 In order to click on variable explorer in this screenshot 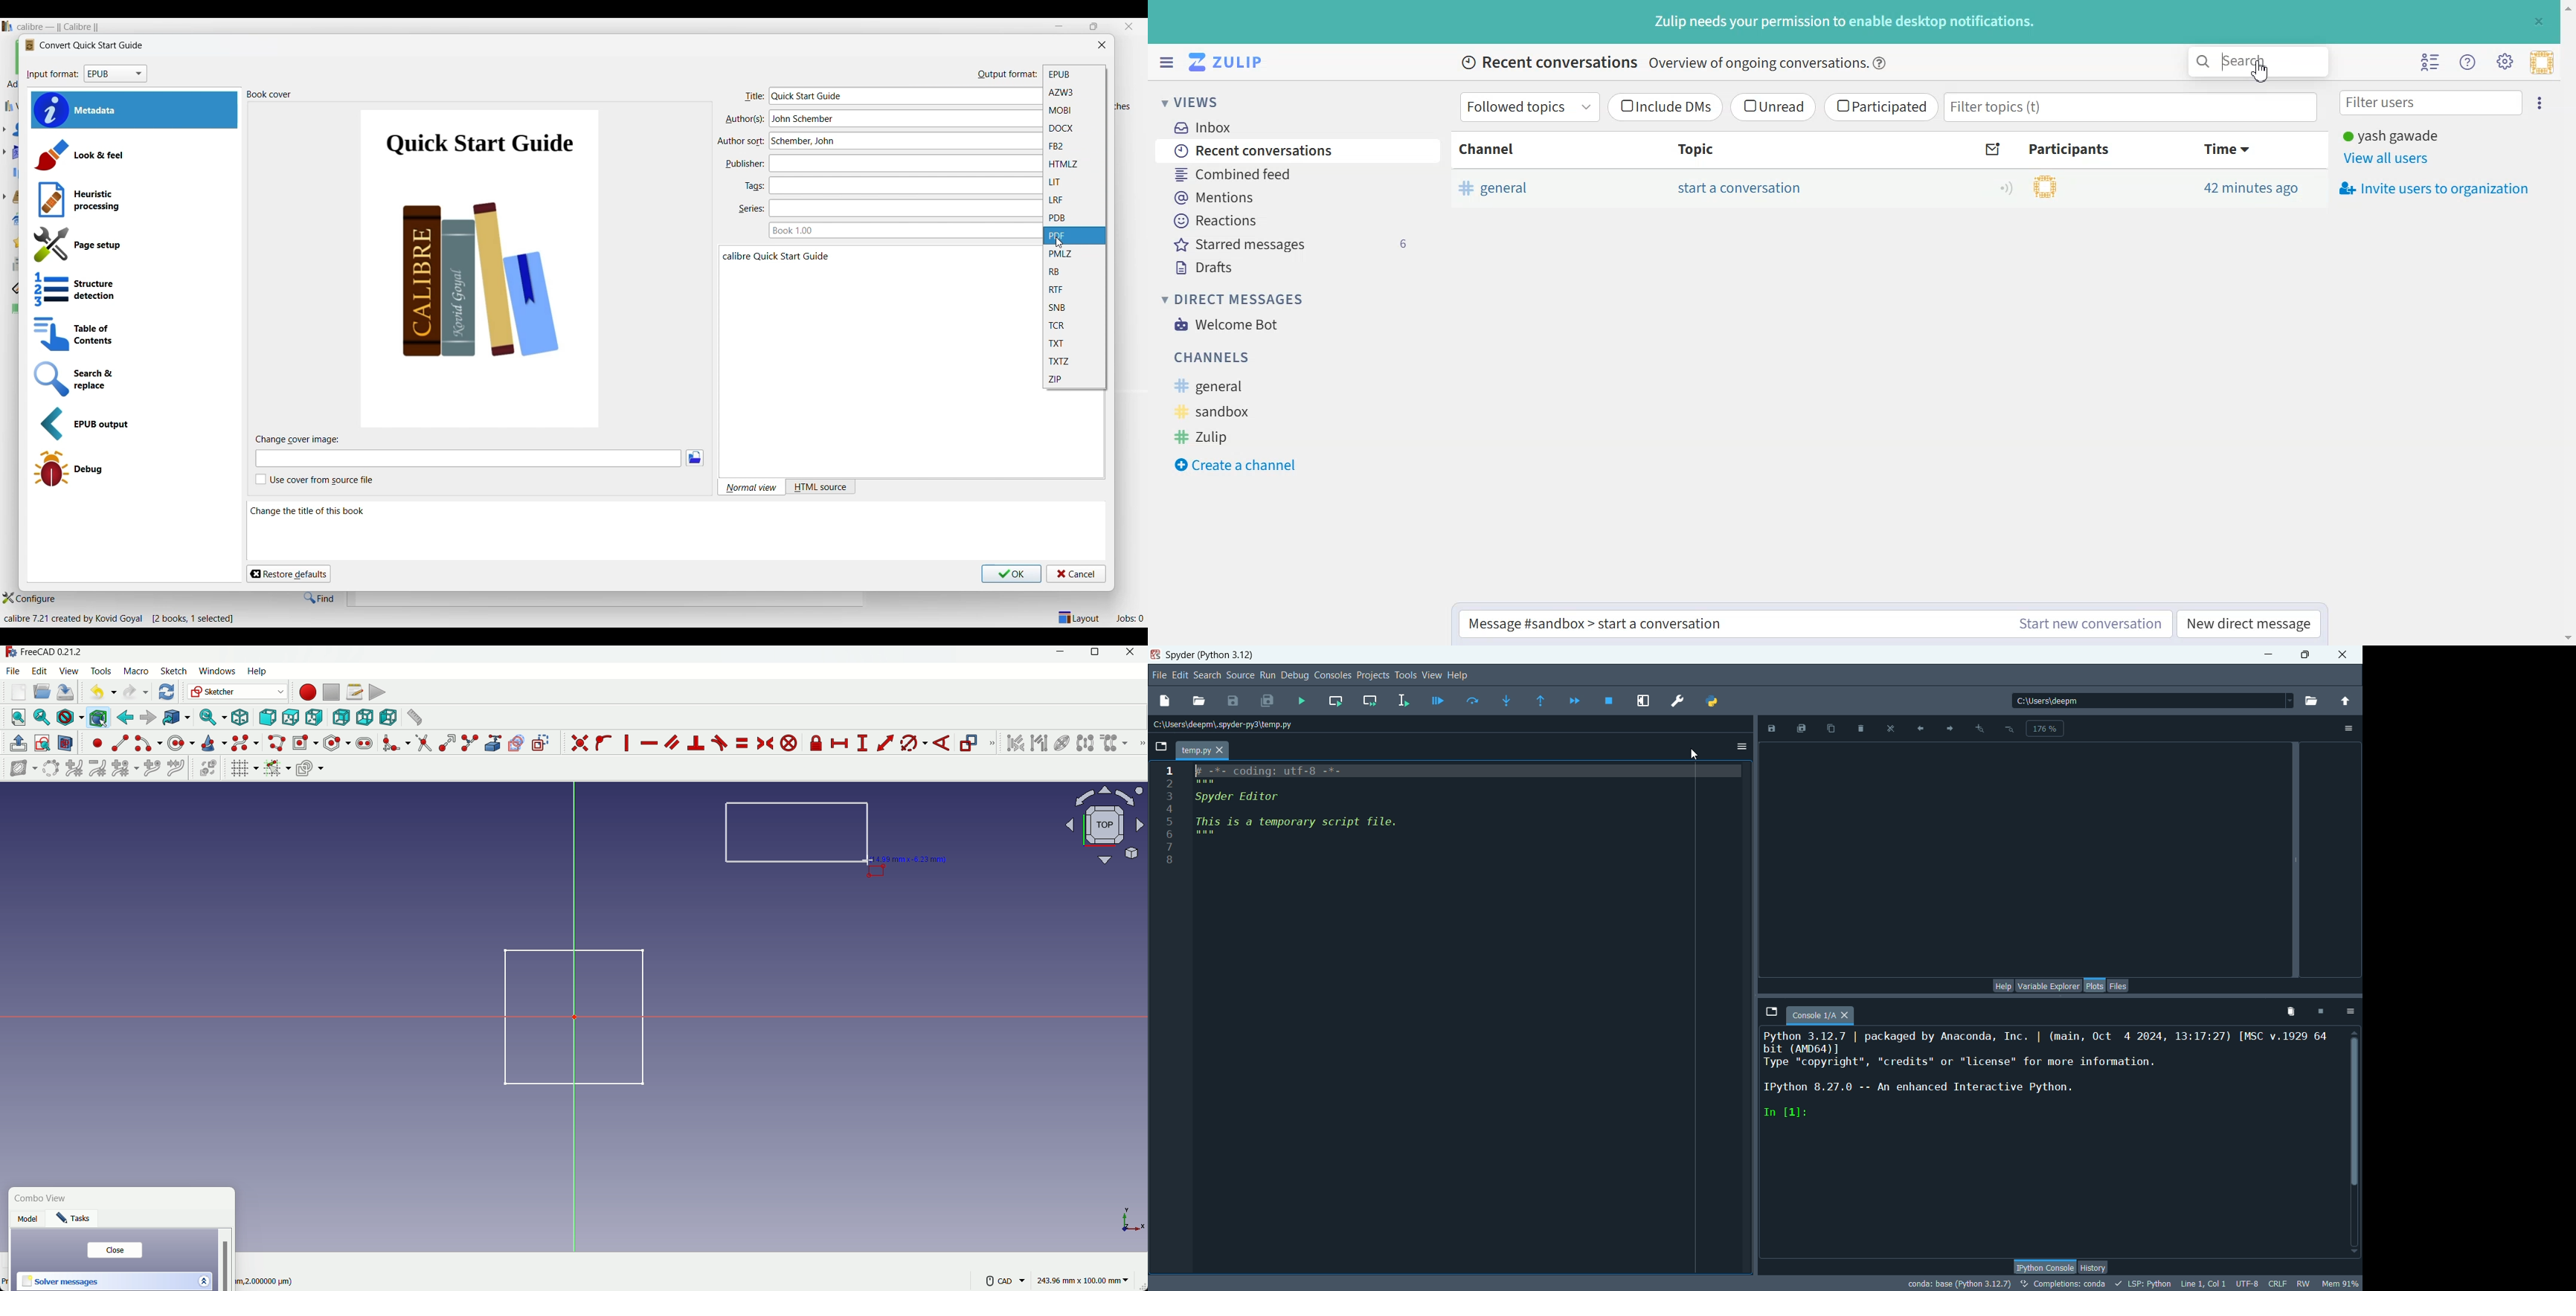, I will do `click(2047, 986)`.